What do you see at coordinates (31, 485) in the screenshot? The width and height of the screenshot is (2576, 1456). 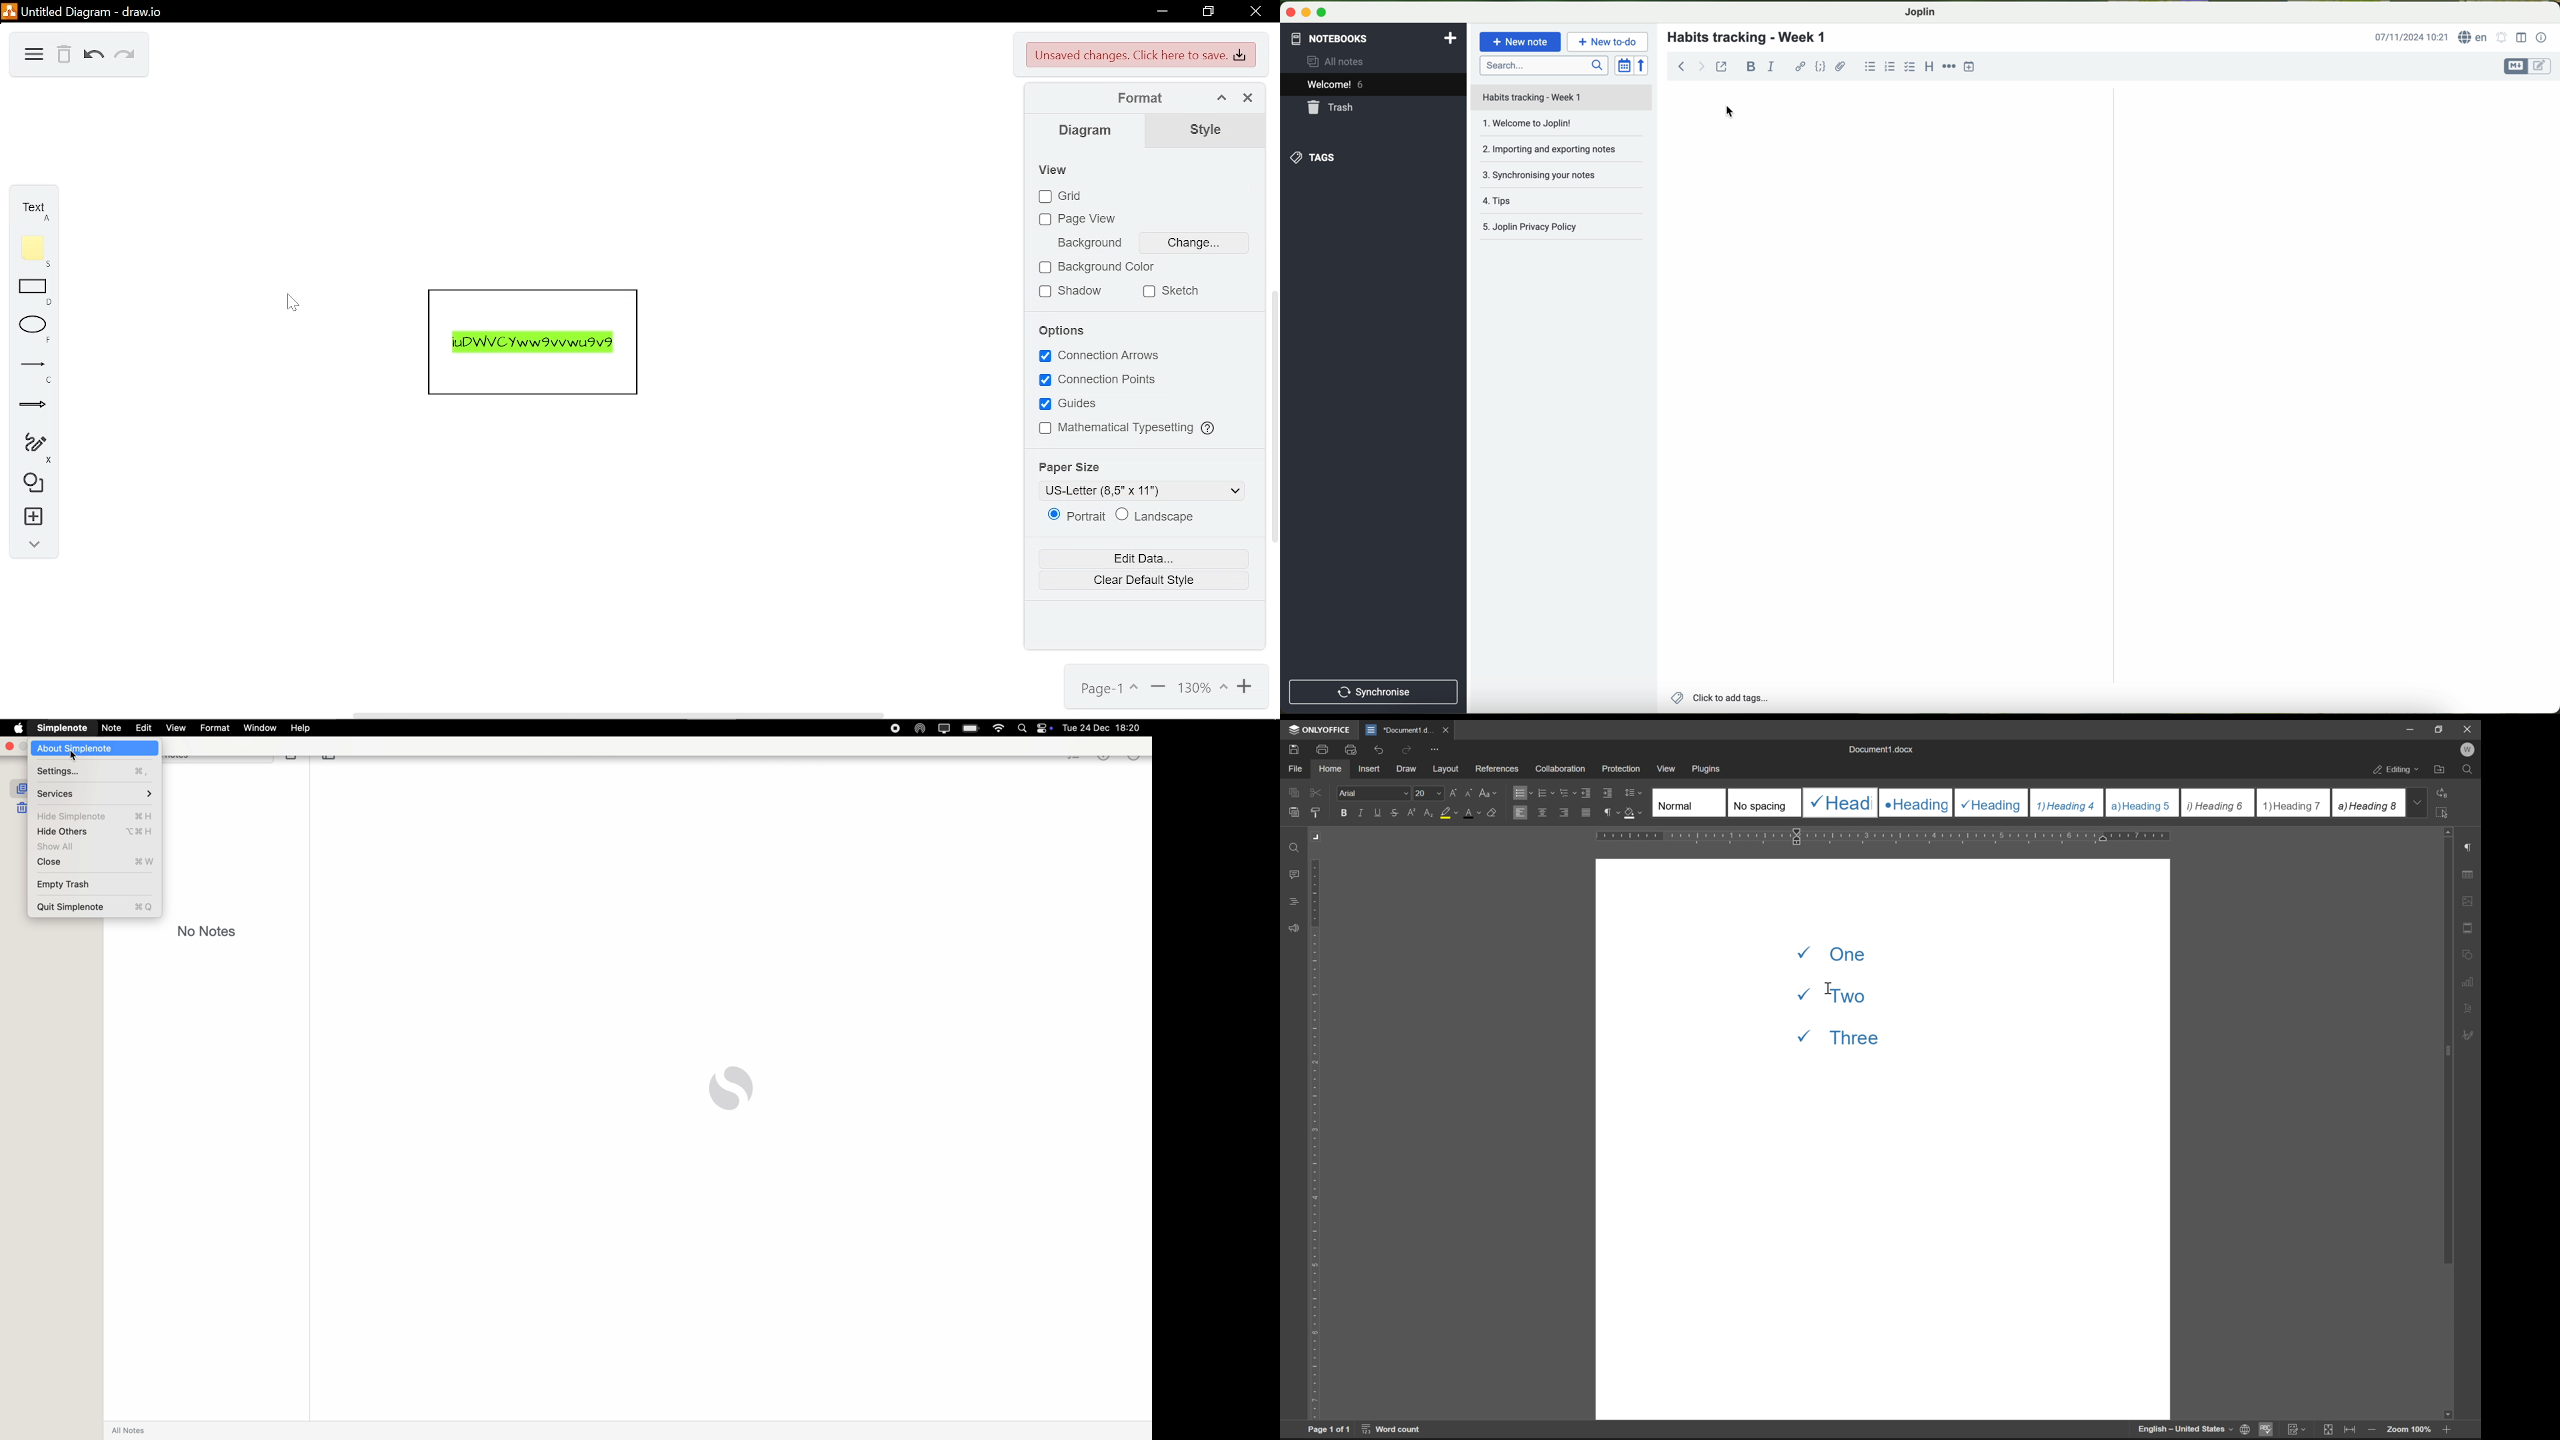 I see `shapes` at bounding box center [31, 485].